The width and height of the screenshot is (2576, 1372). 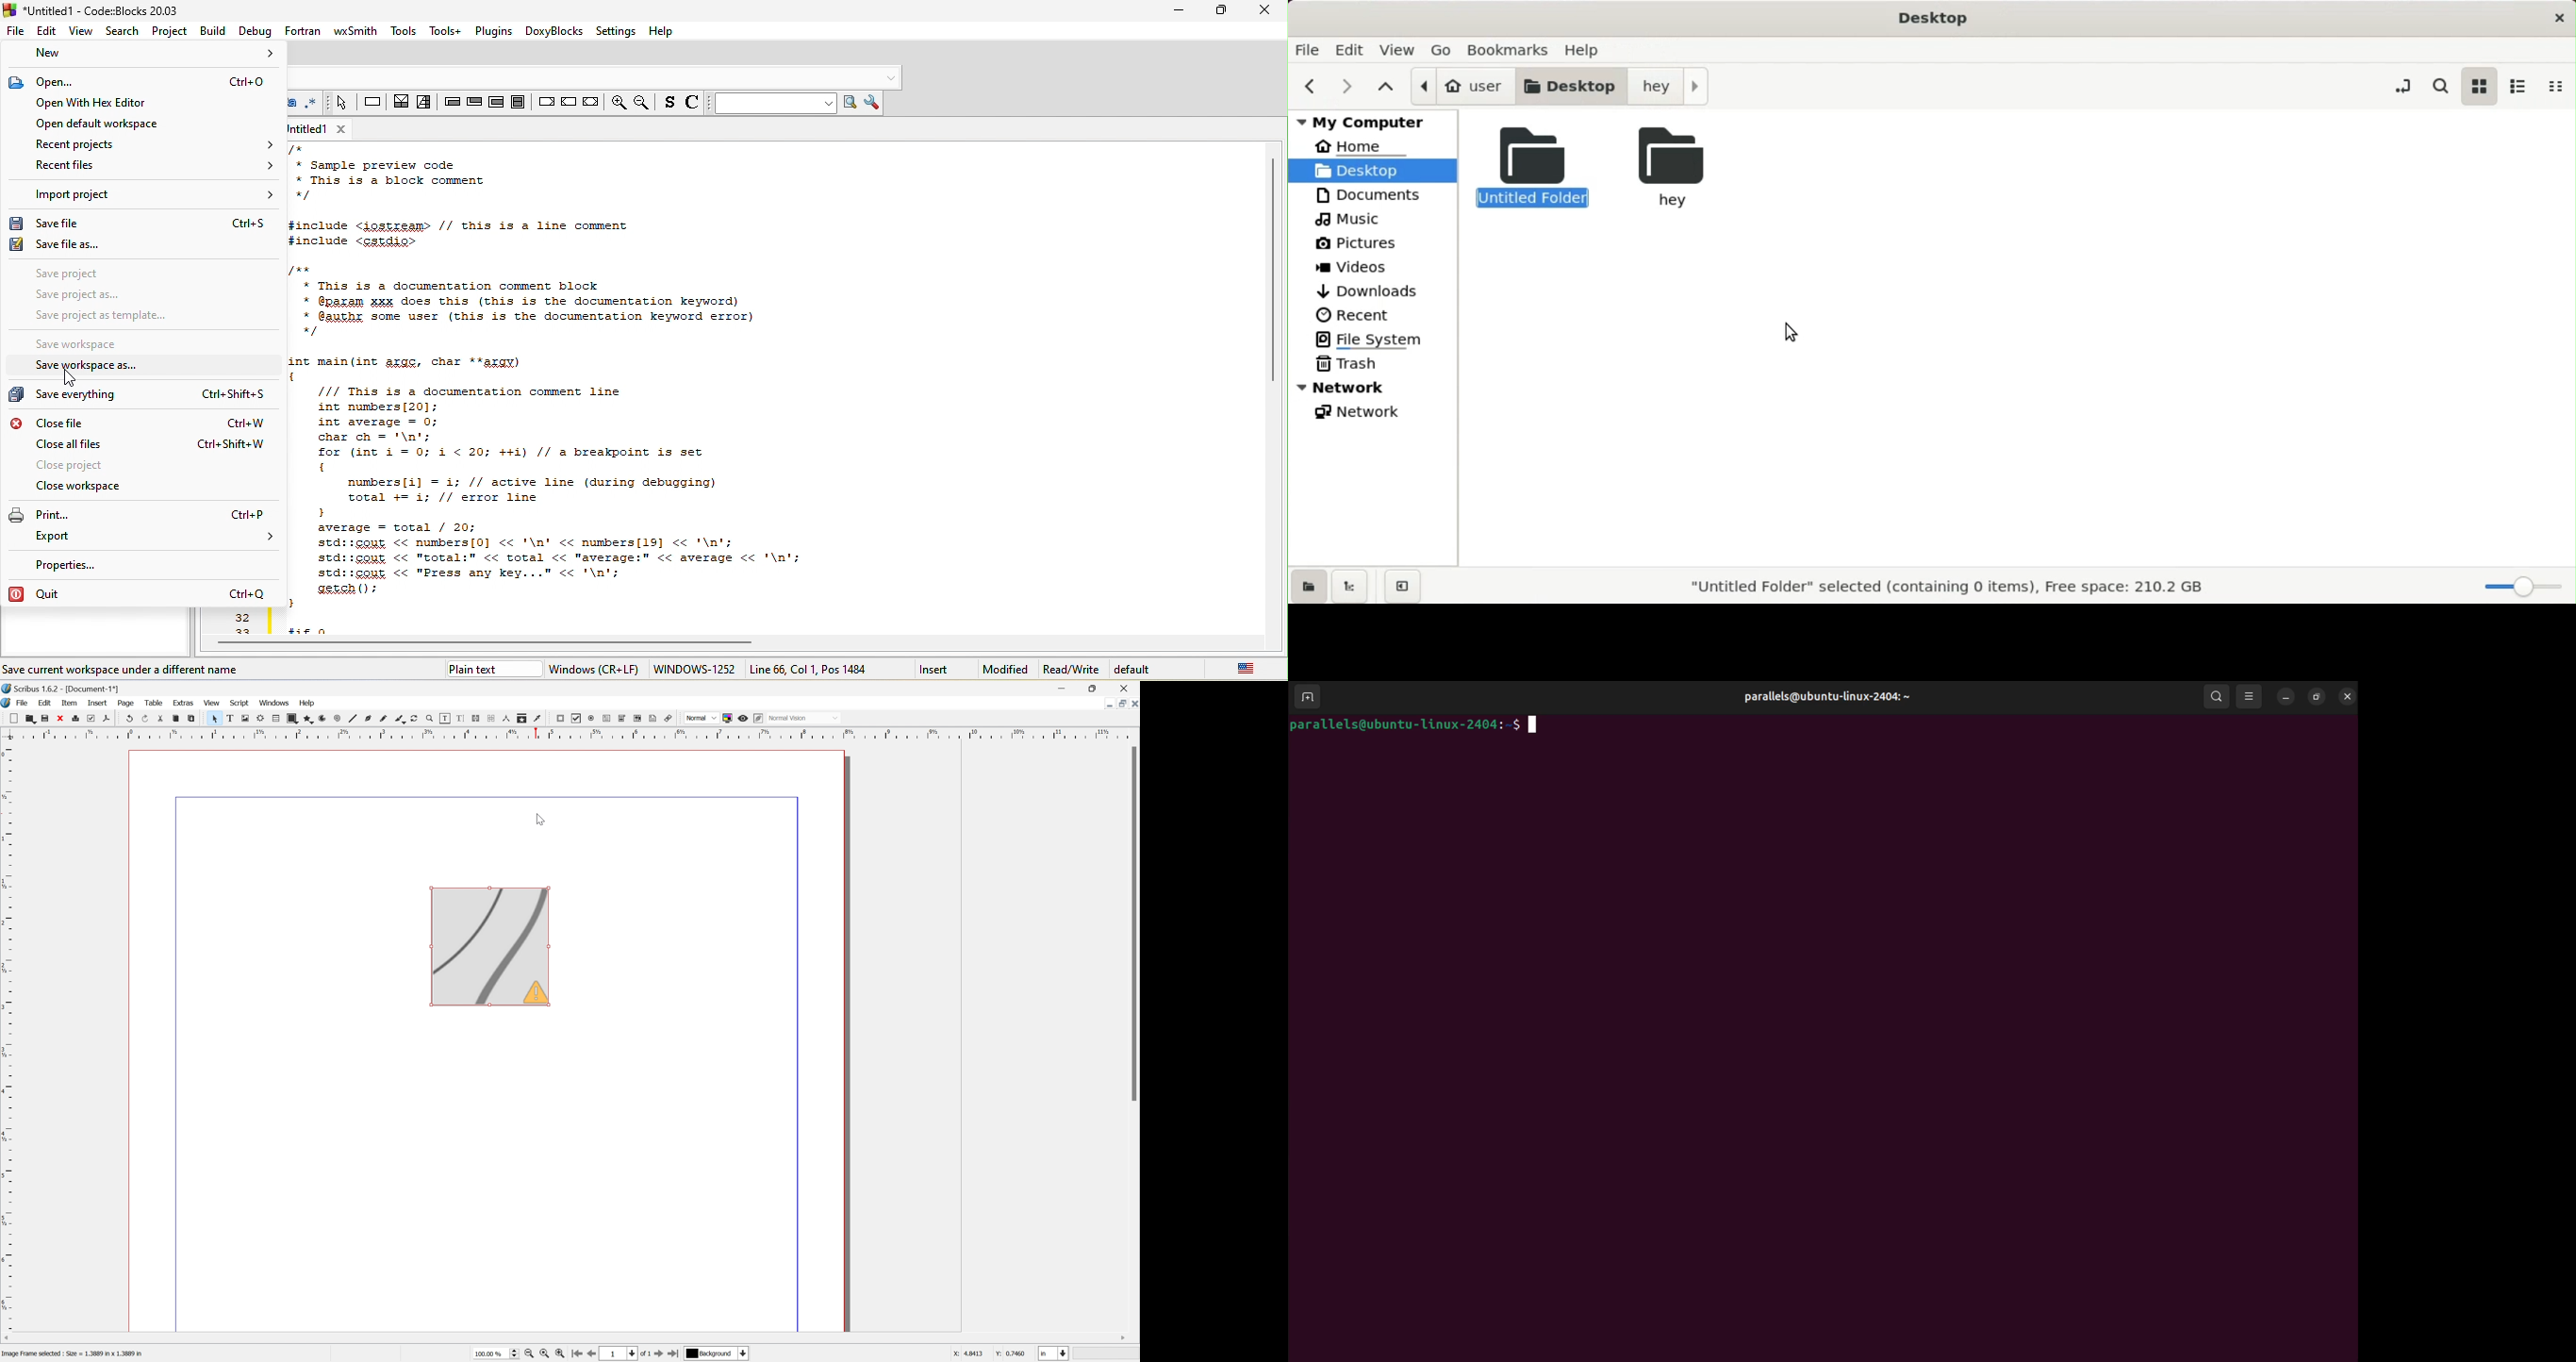 I want to click on Scribus icon, so click(x=7, y=702).